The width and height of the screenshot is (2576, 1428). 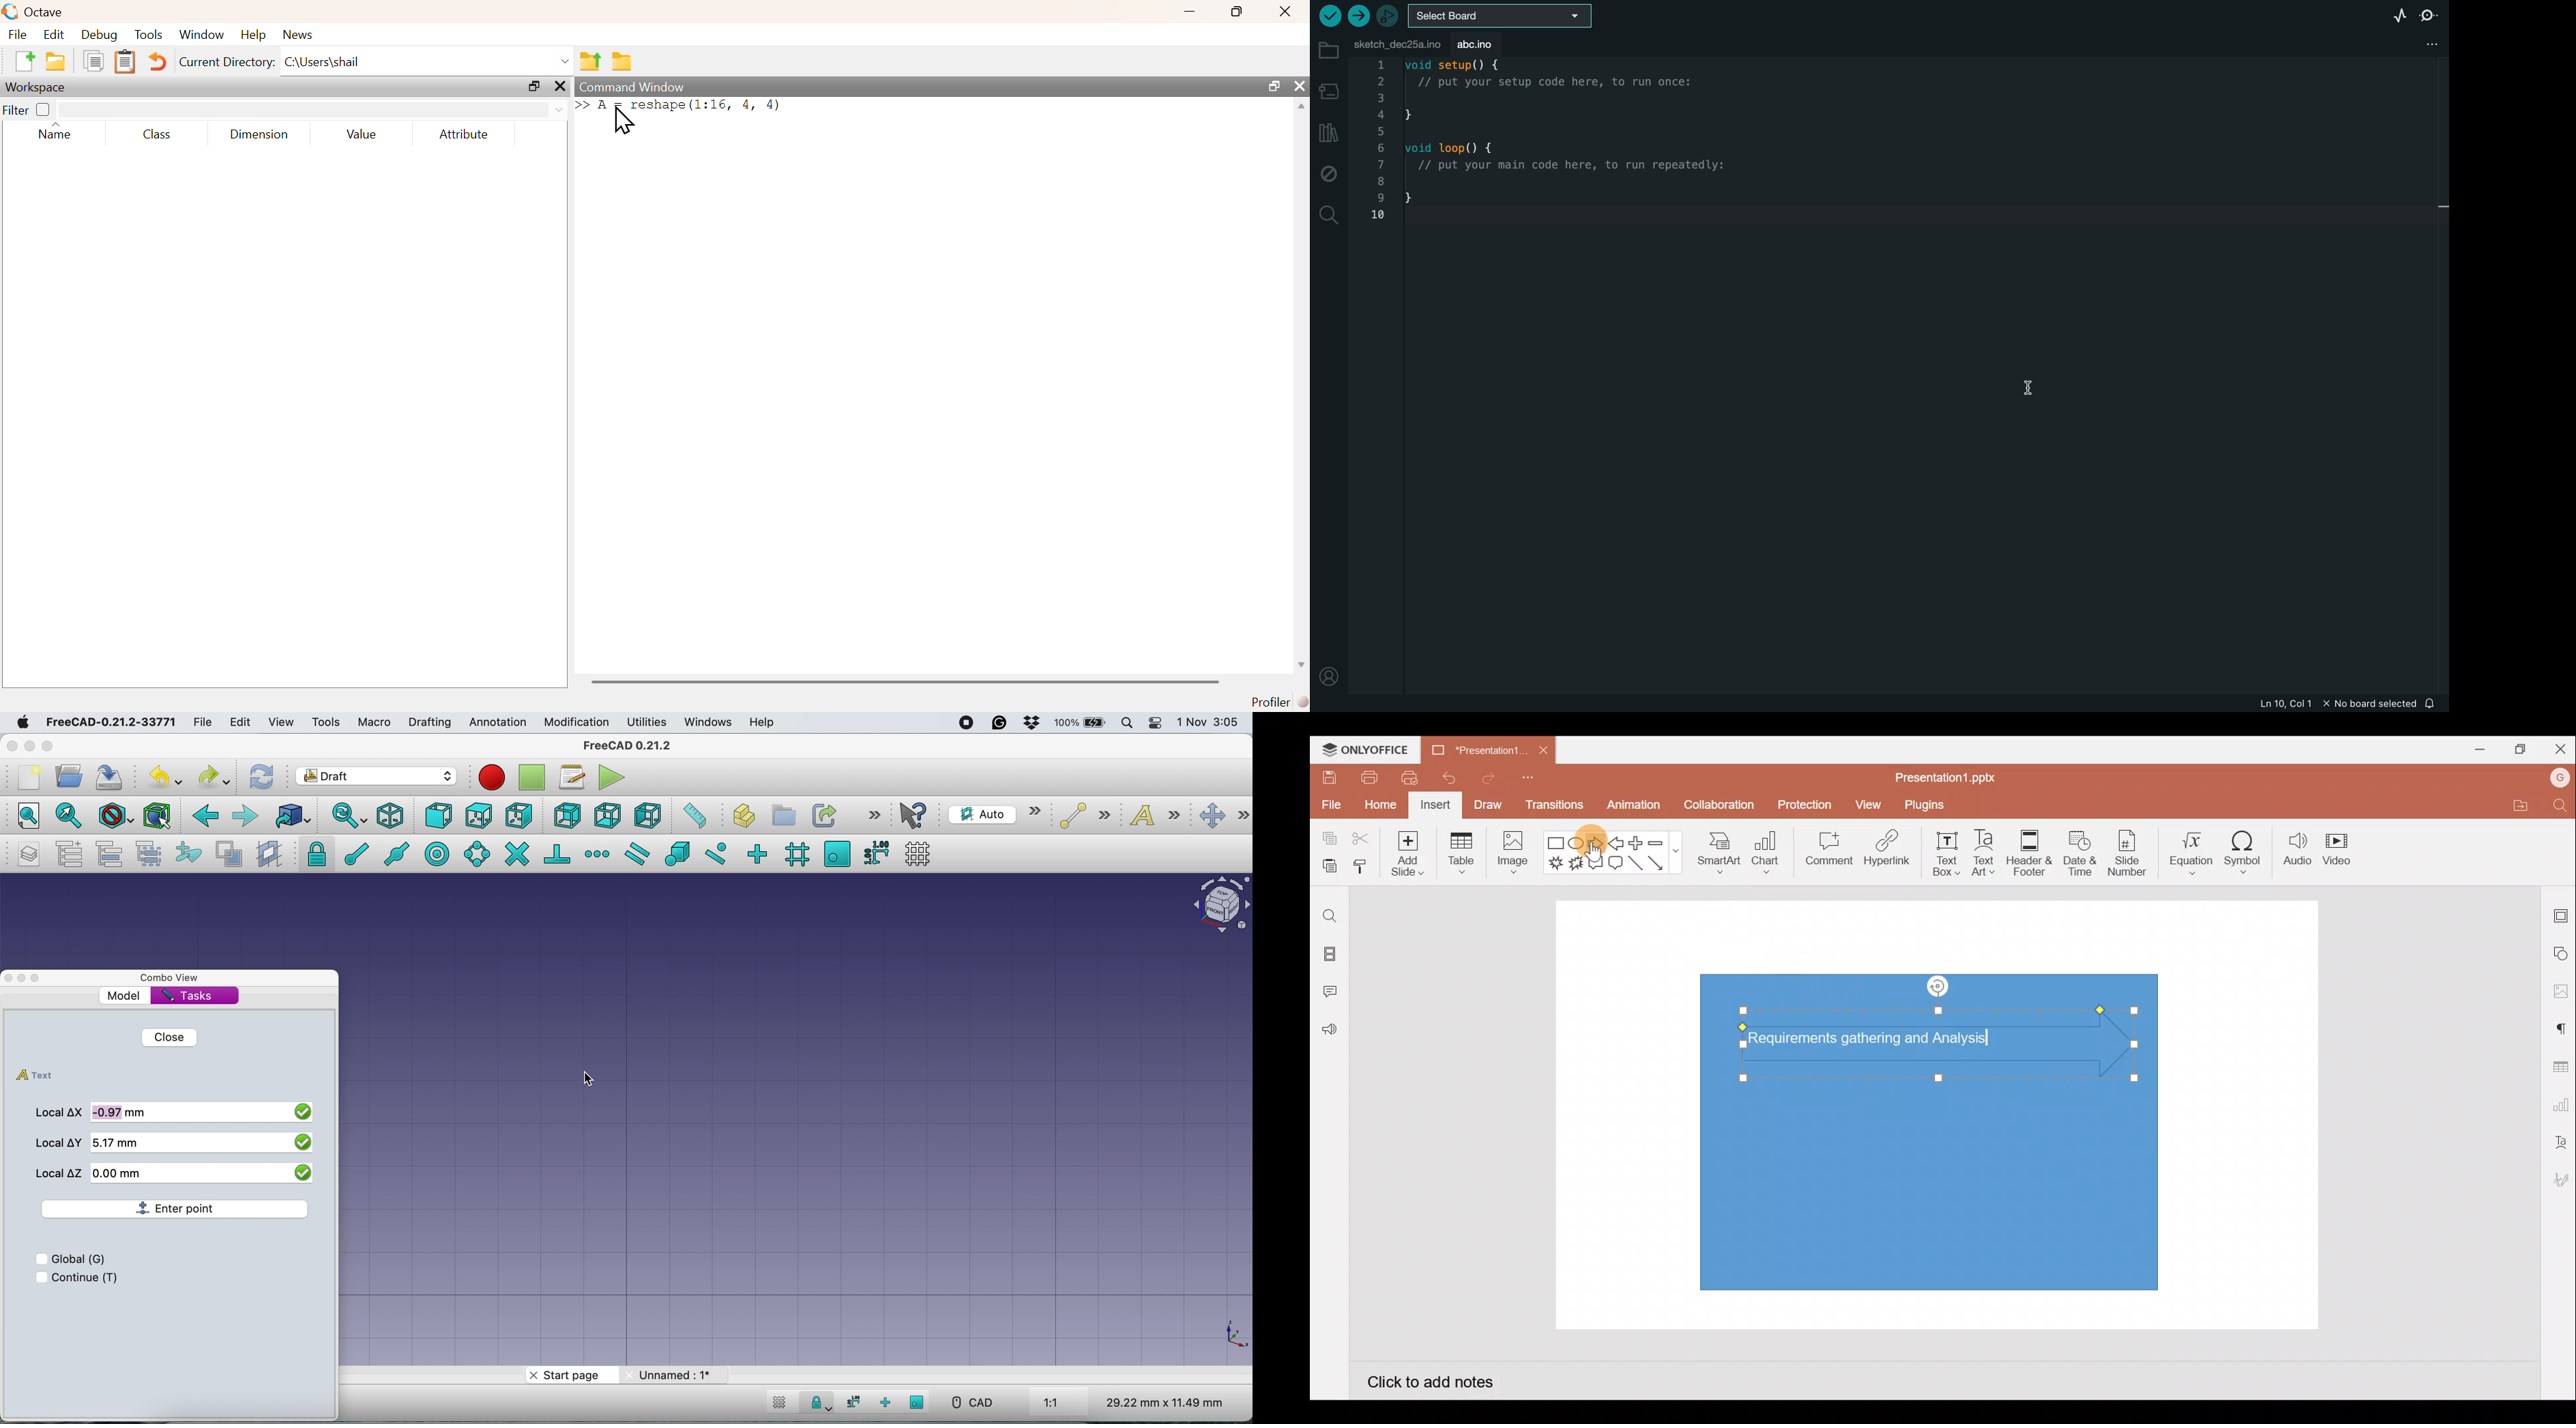 I want to click on drafting, so click(x=428, y=723).